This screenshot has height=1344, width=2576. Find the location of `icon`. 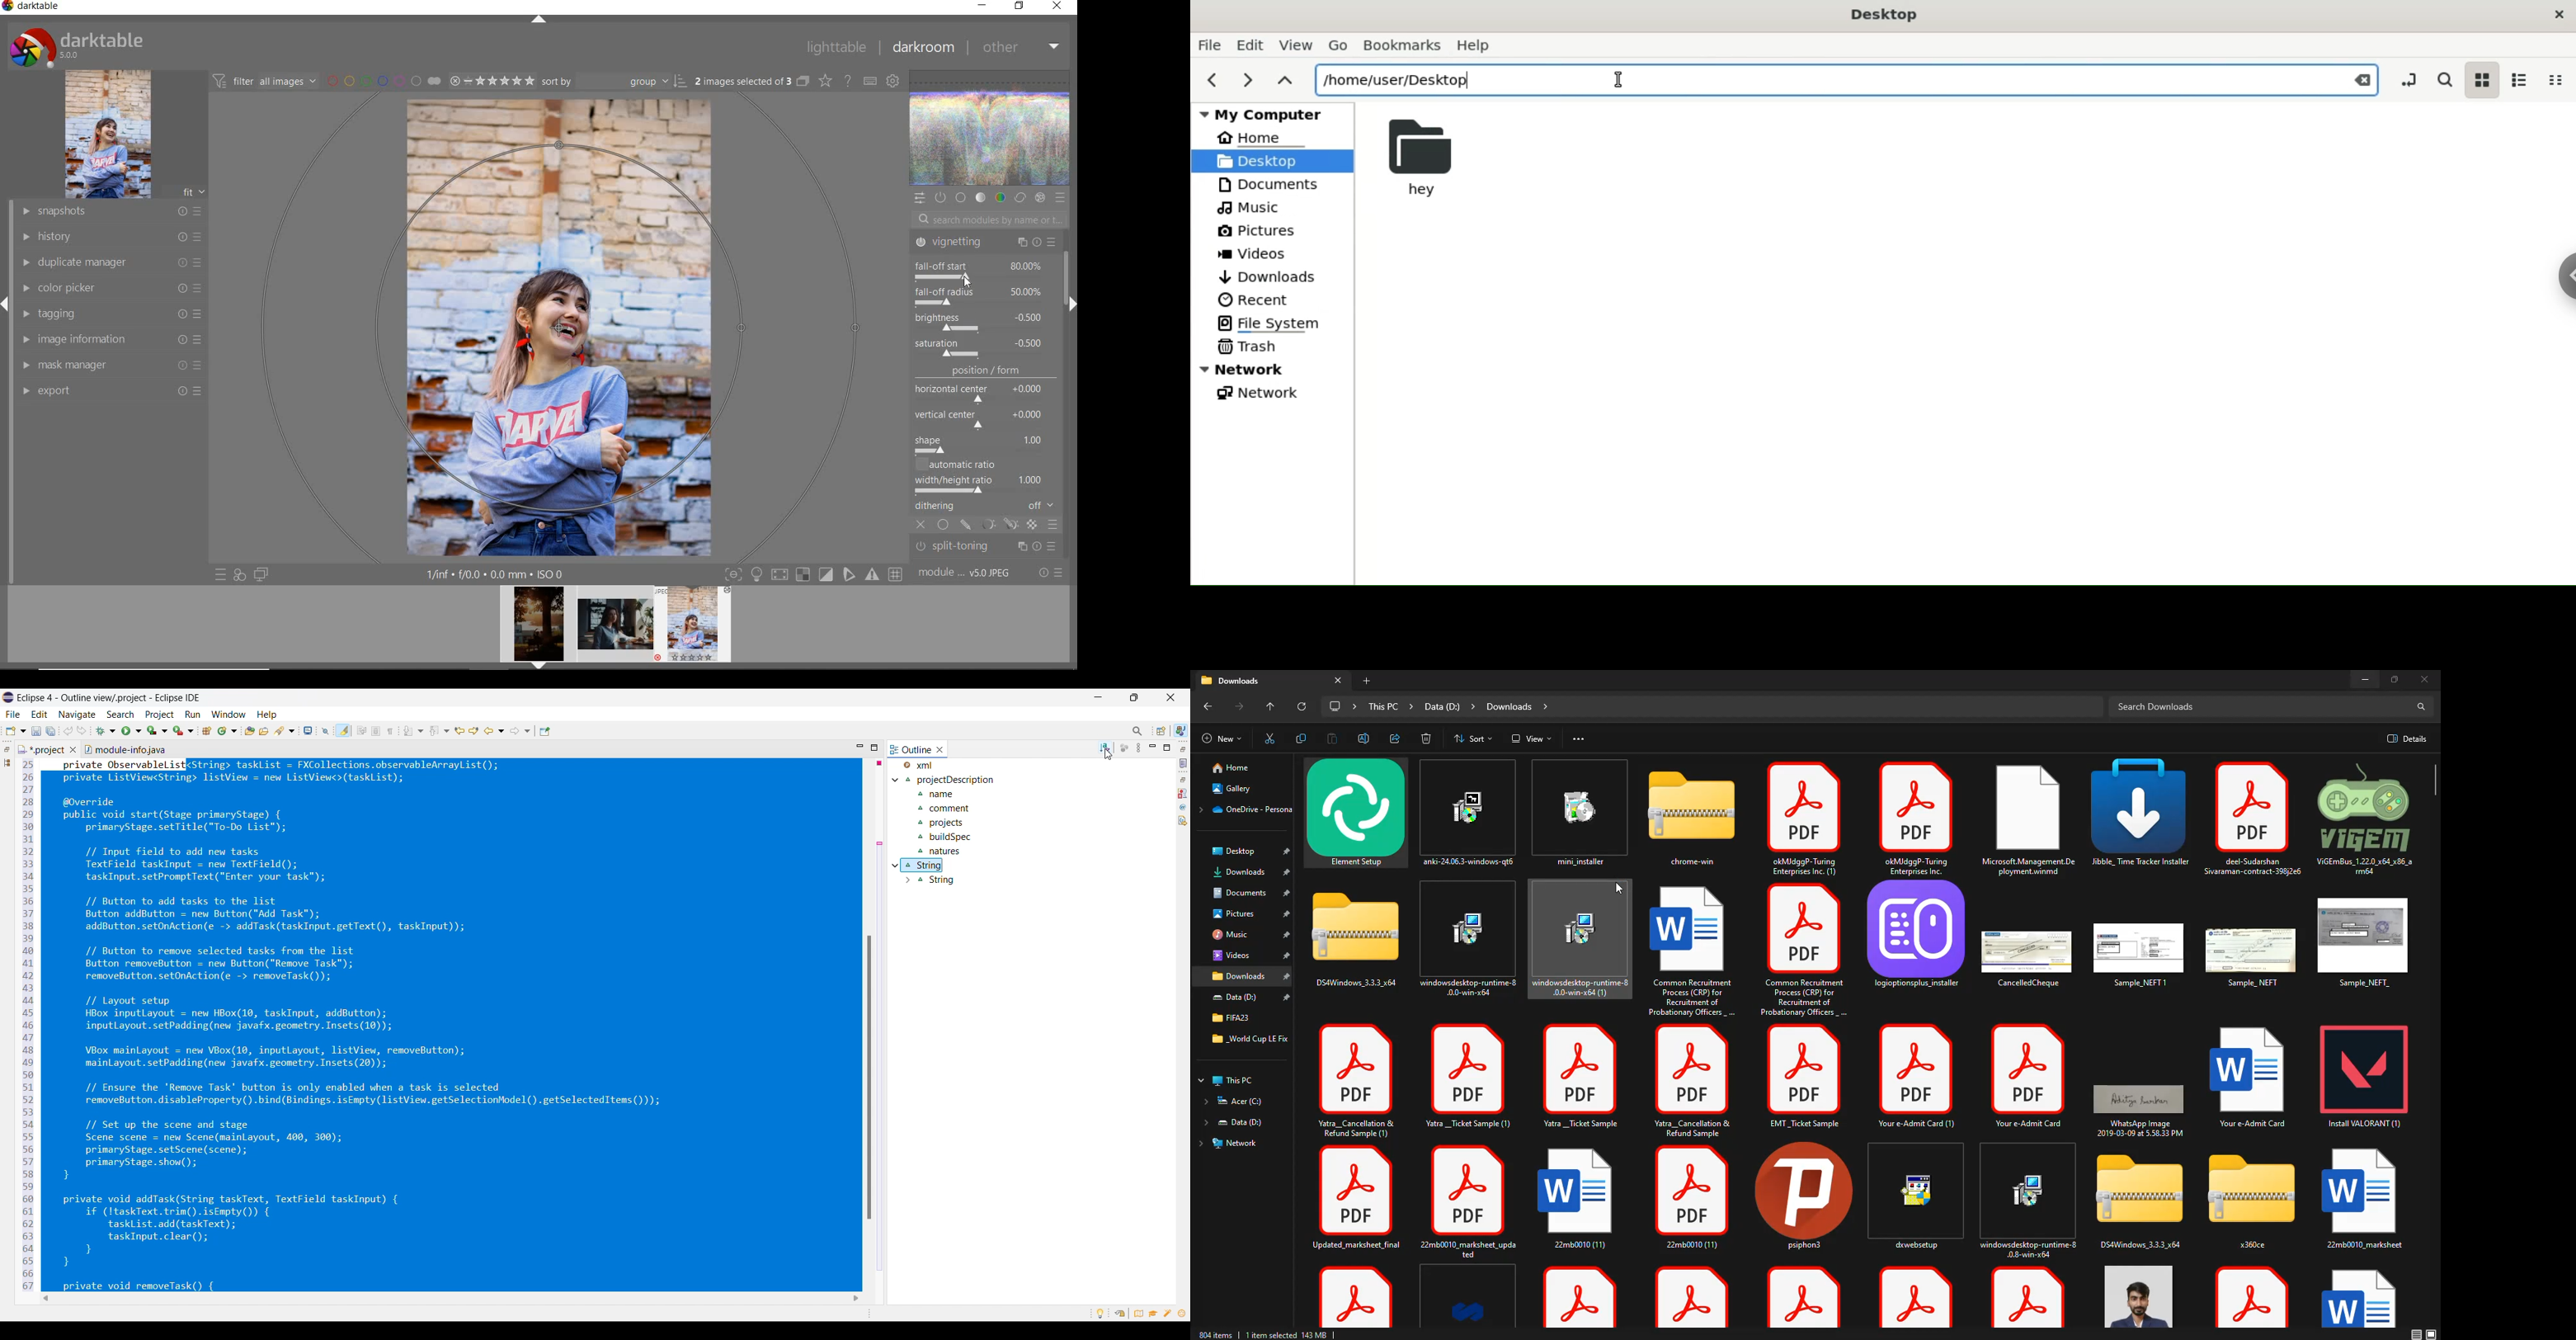

icon is located at coordinates (1126, 748).